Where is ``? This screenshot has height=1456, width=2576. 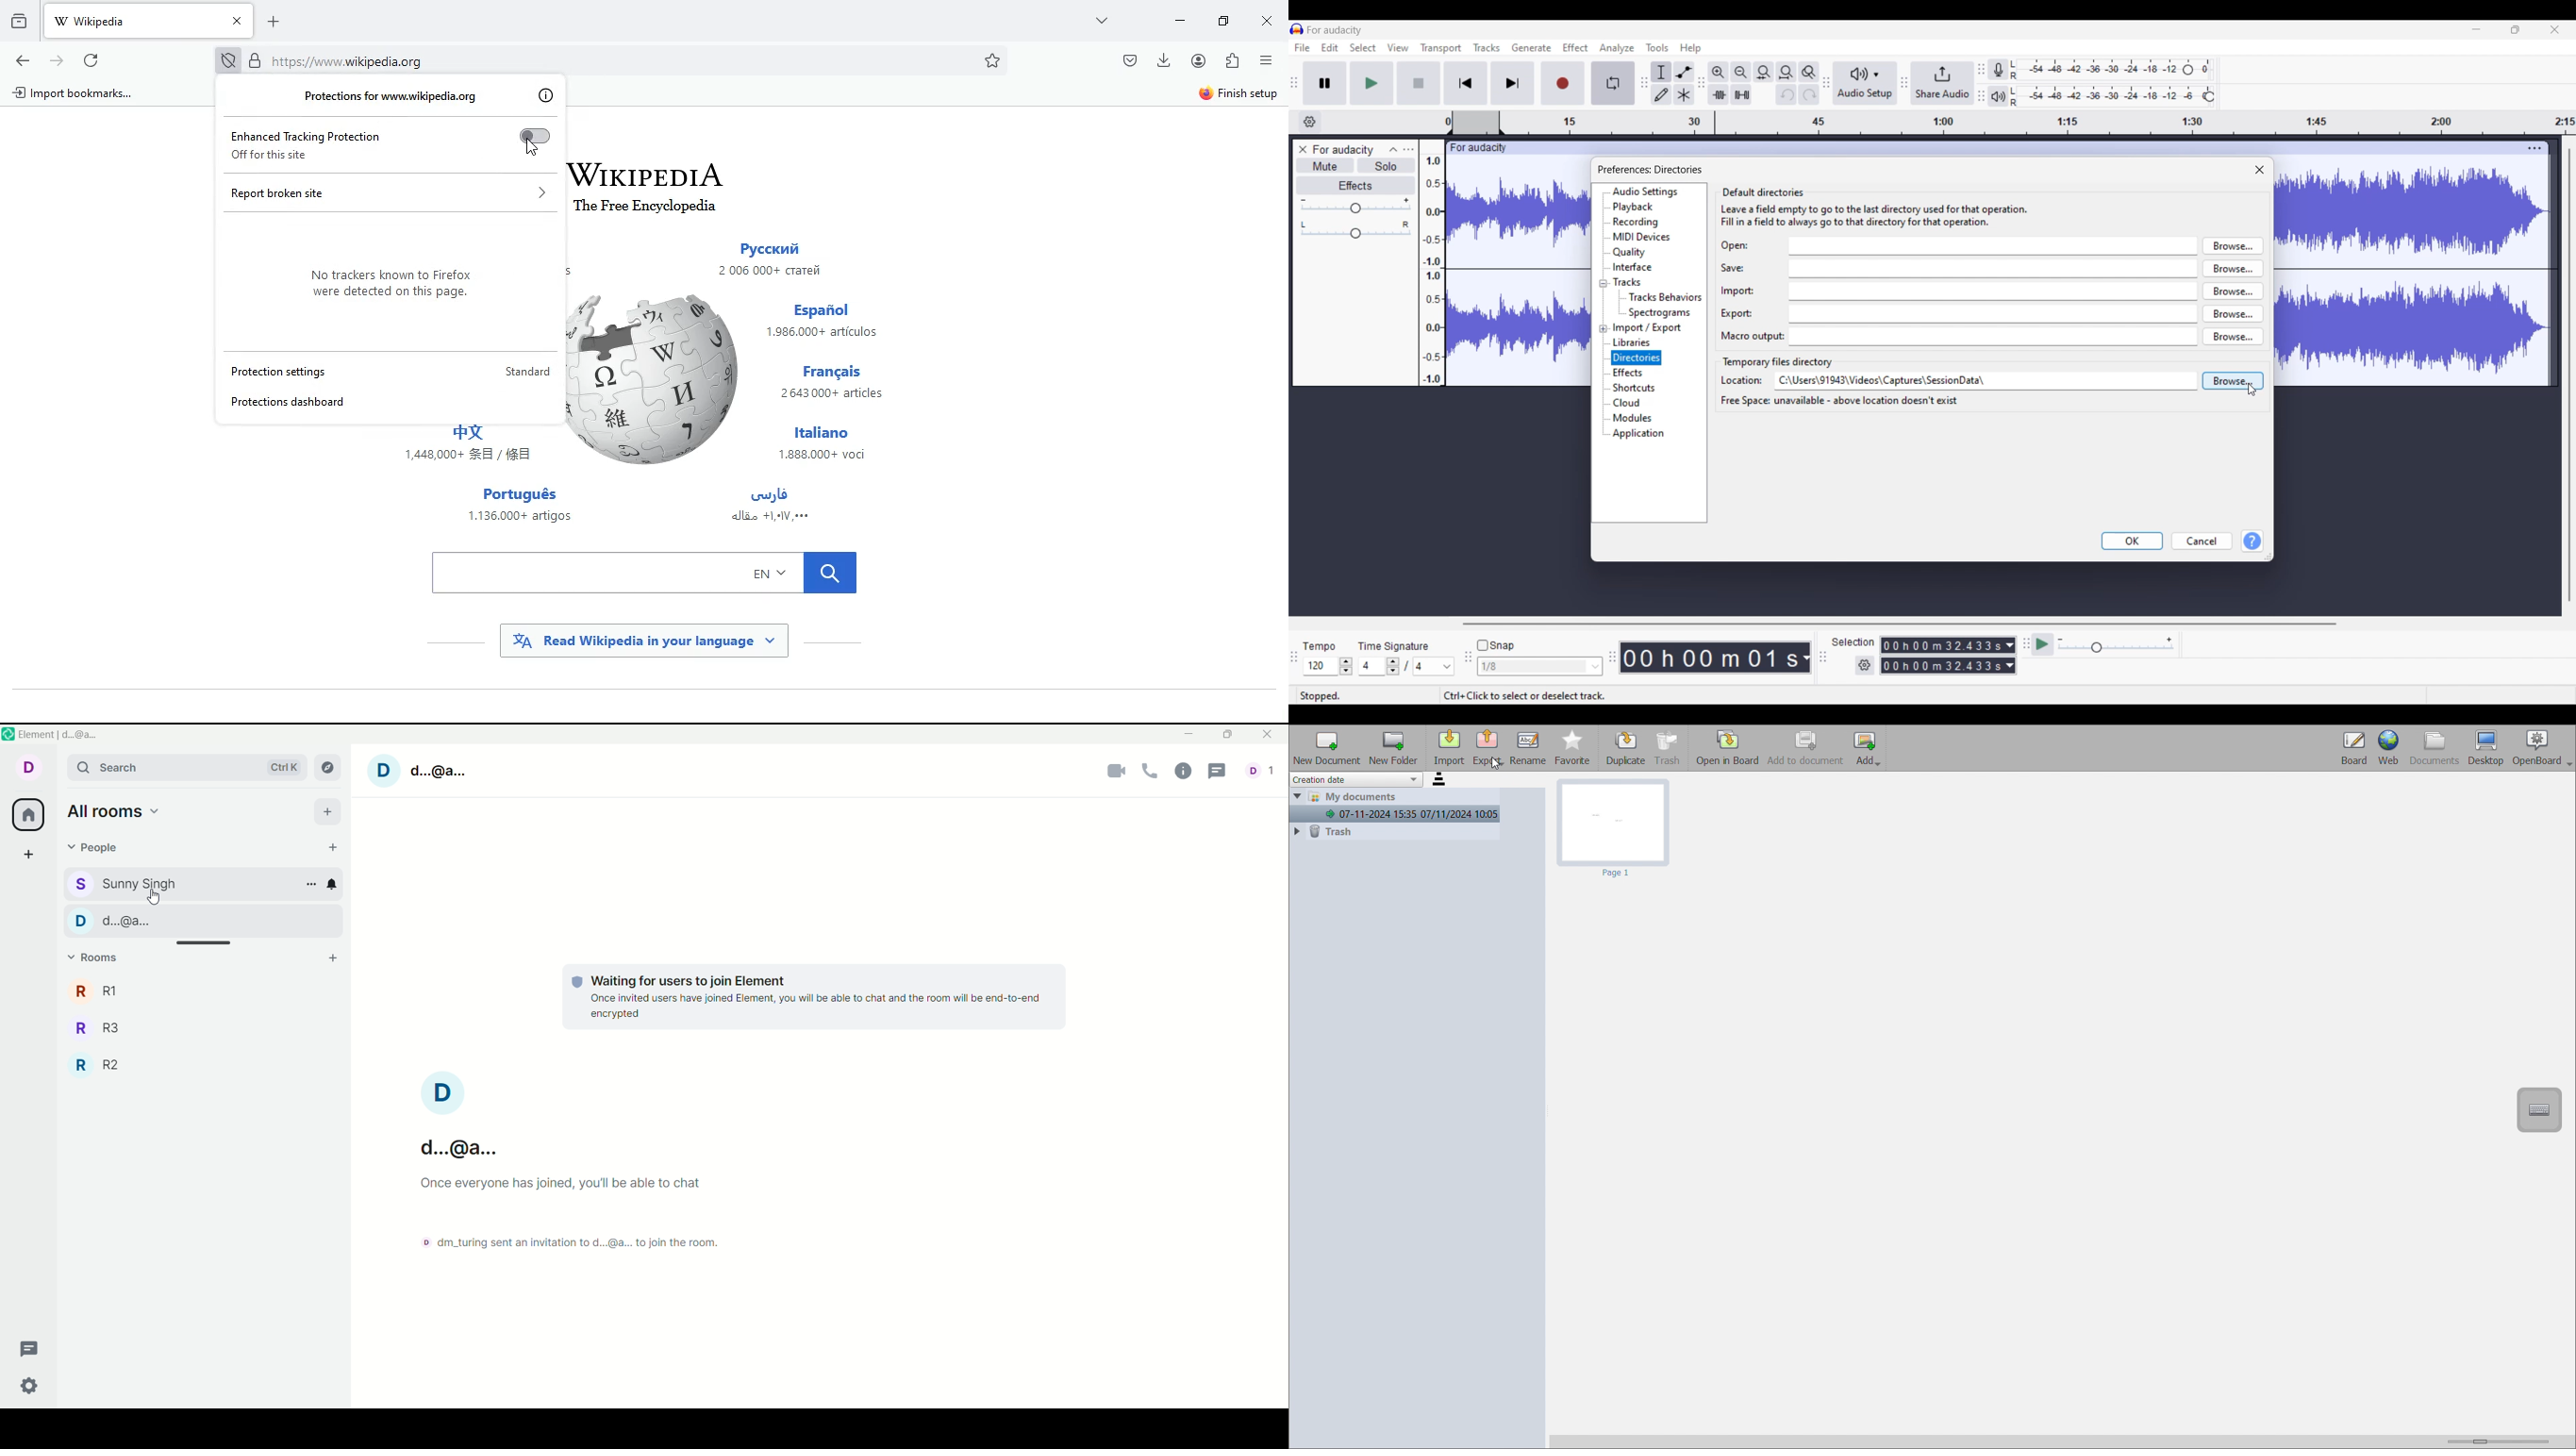  is located at coordinates (102, 1027).